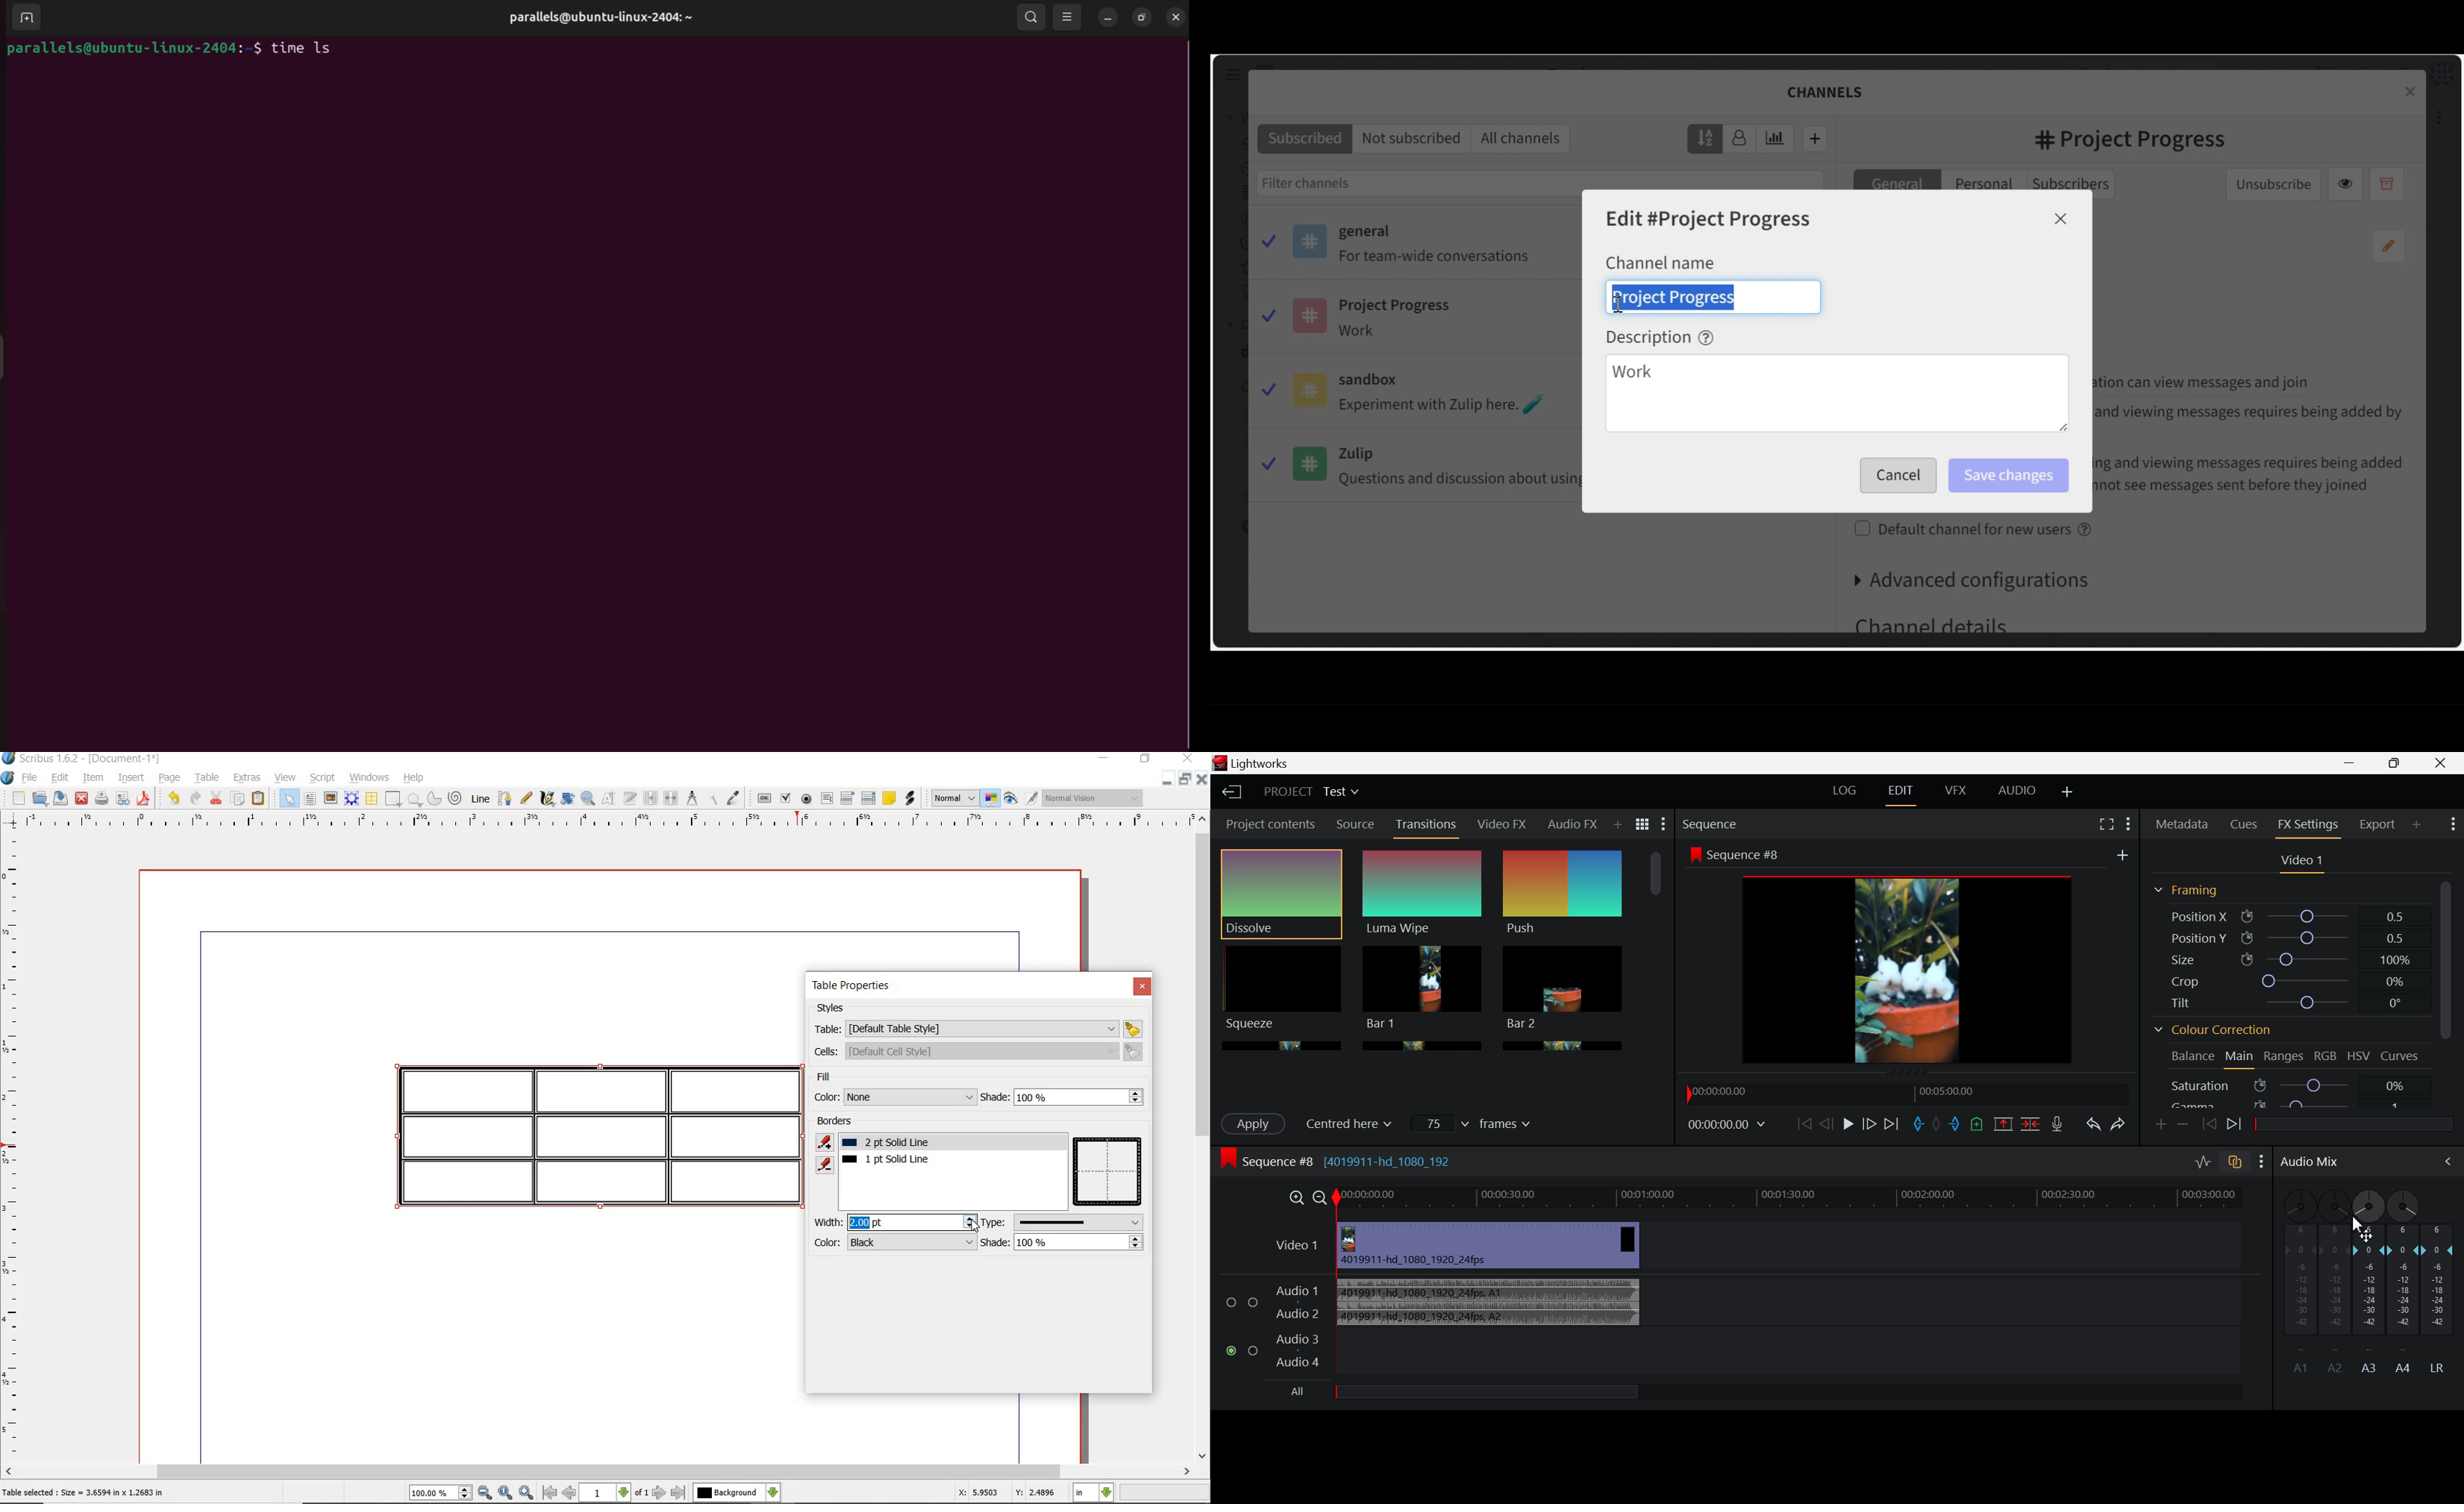  What do you see at coordinates (978, 1028) in the screenshot?
I see `table` at bounding box center [978, 1028].